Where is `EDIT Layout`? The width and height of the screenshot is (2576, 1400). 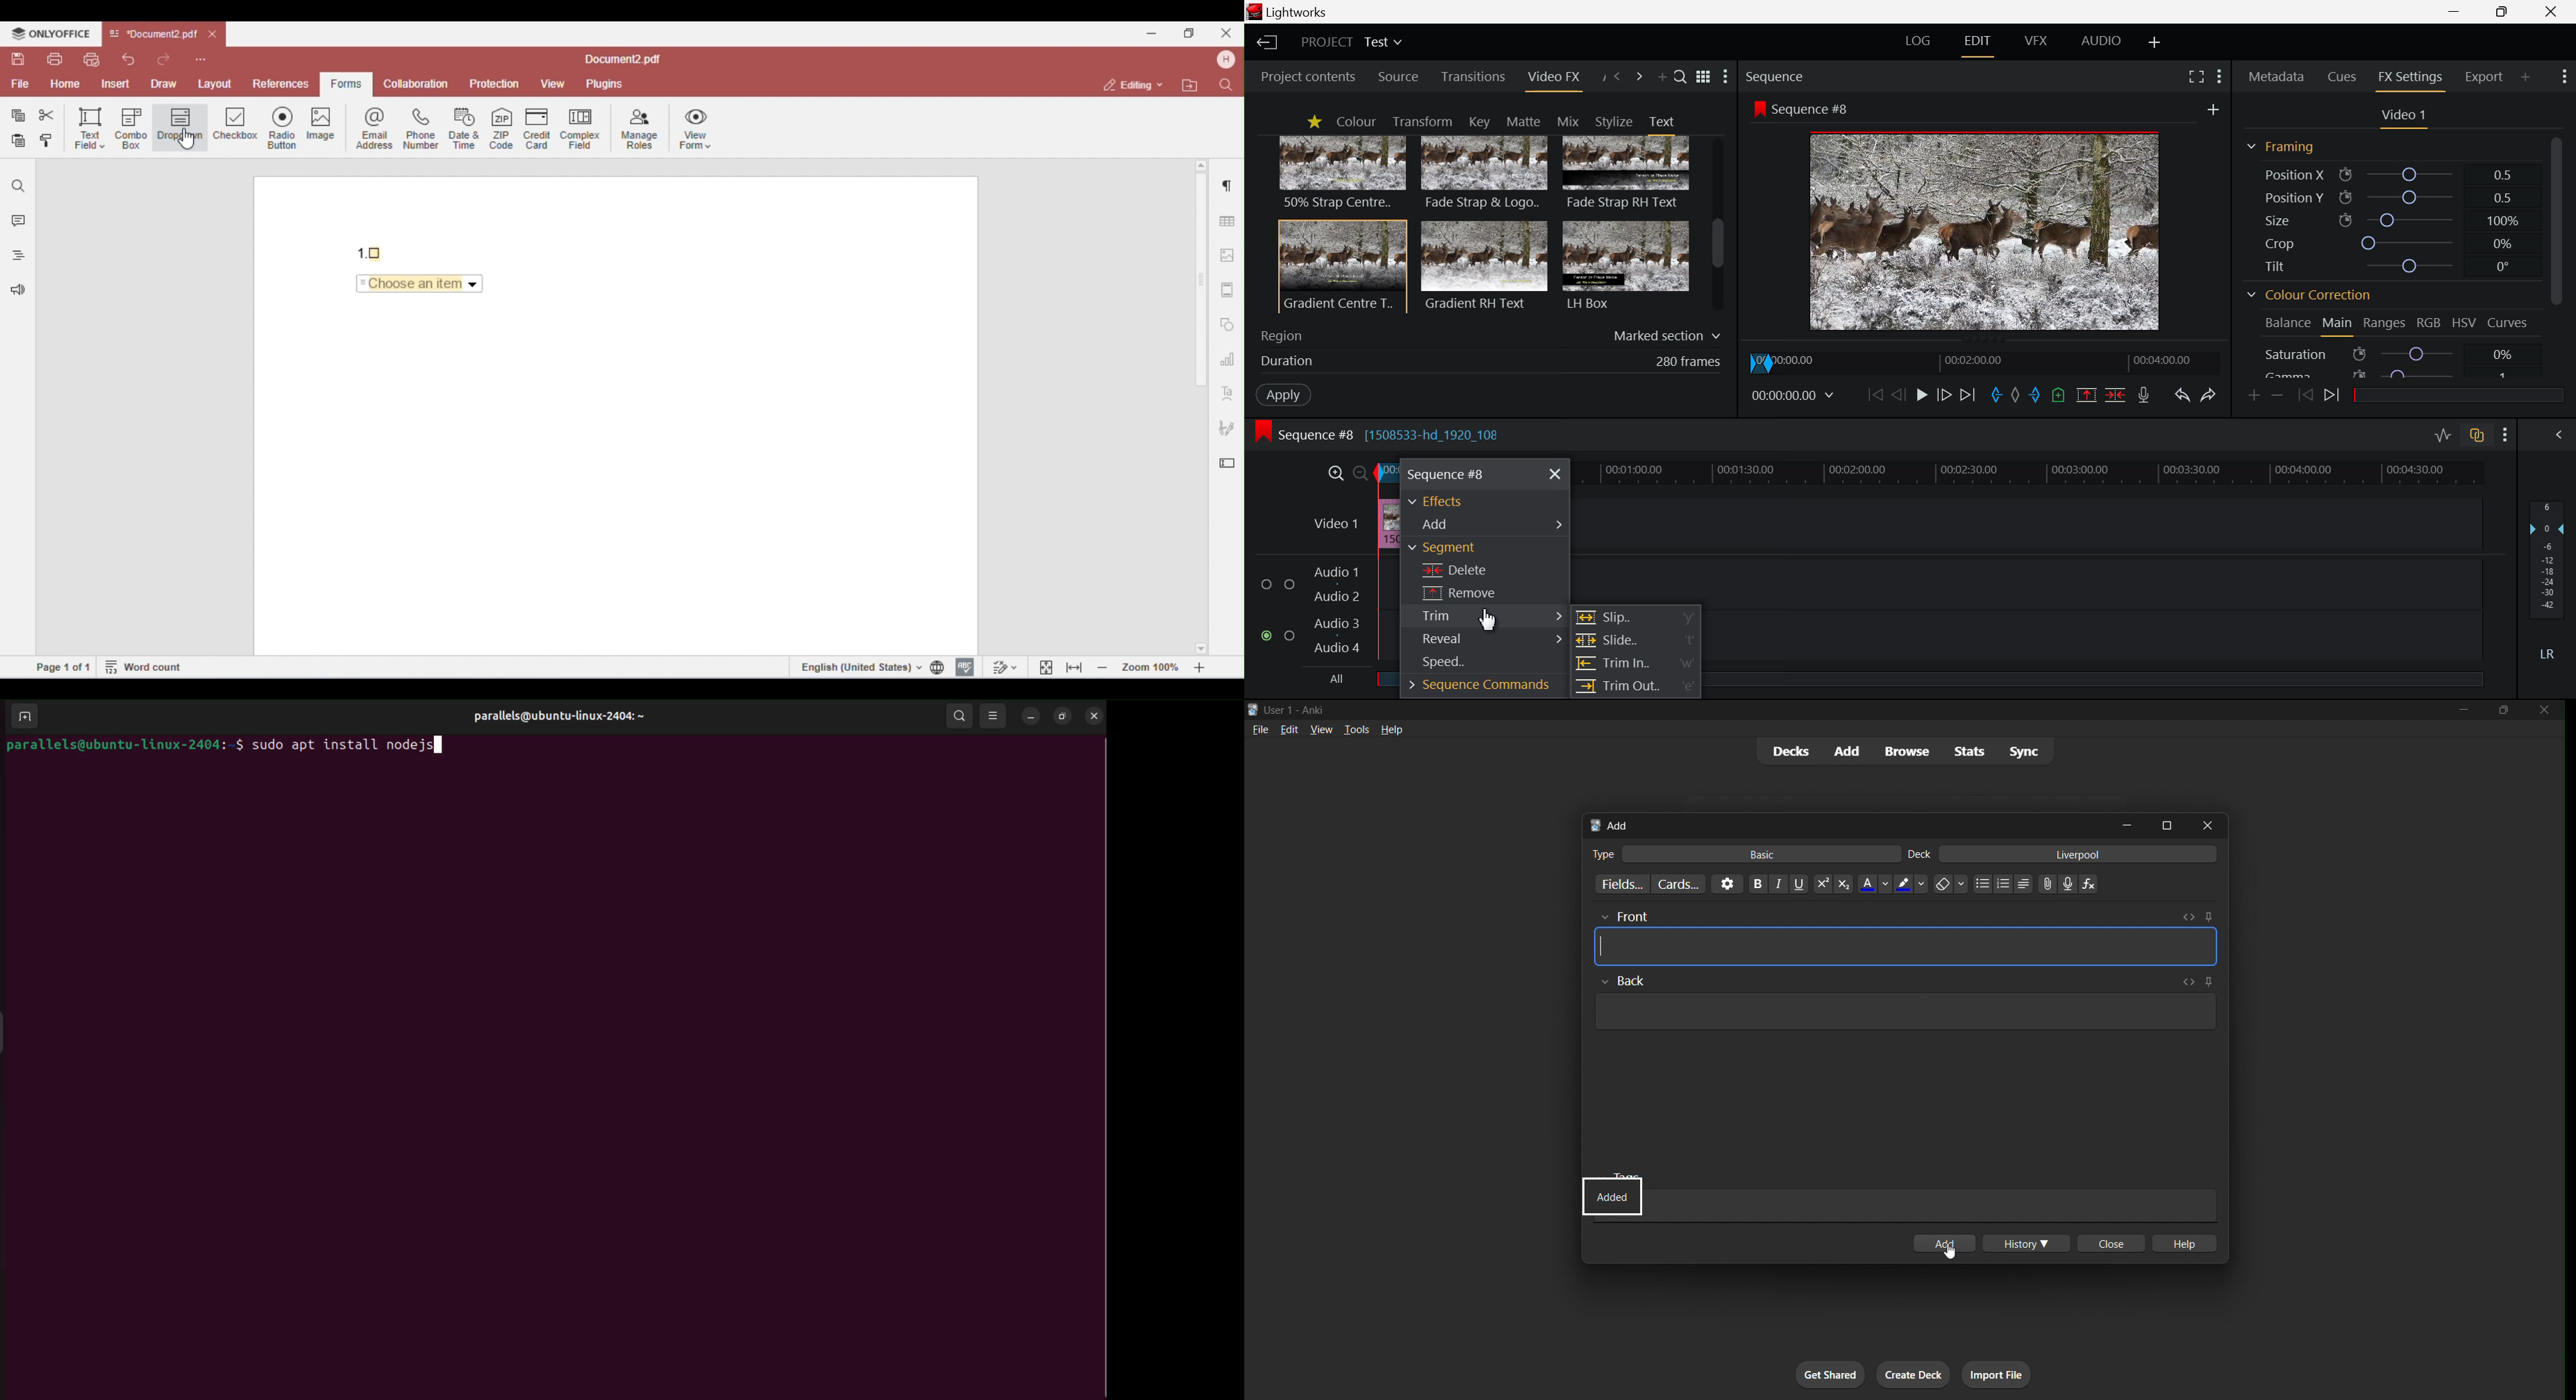
EDIT Layout is located at coordinates (1980, 42).